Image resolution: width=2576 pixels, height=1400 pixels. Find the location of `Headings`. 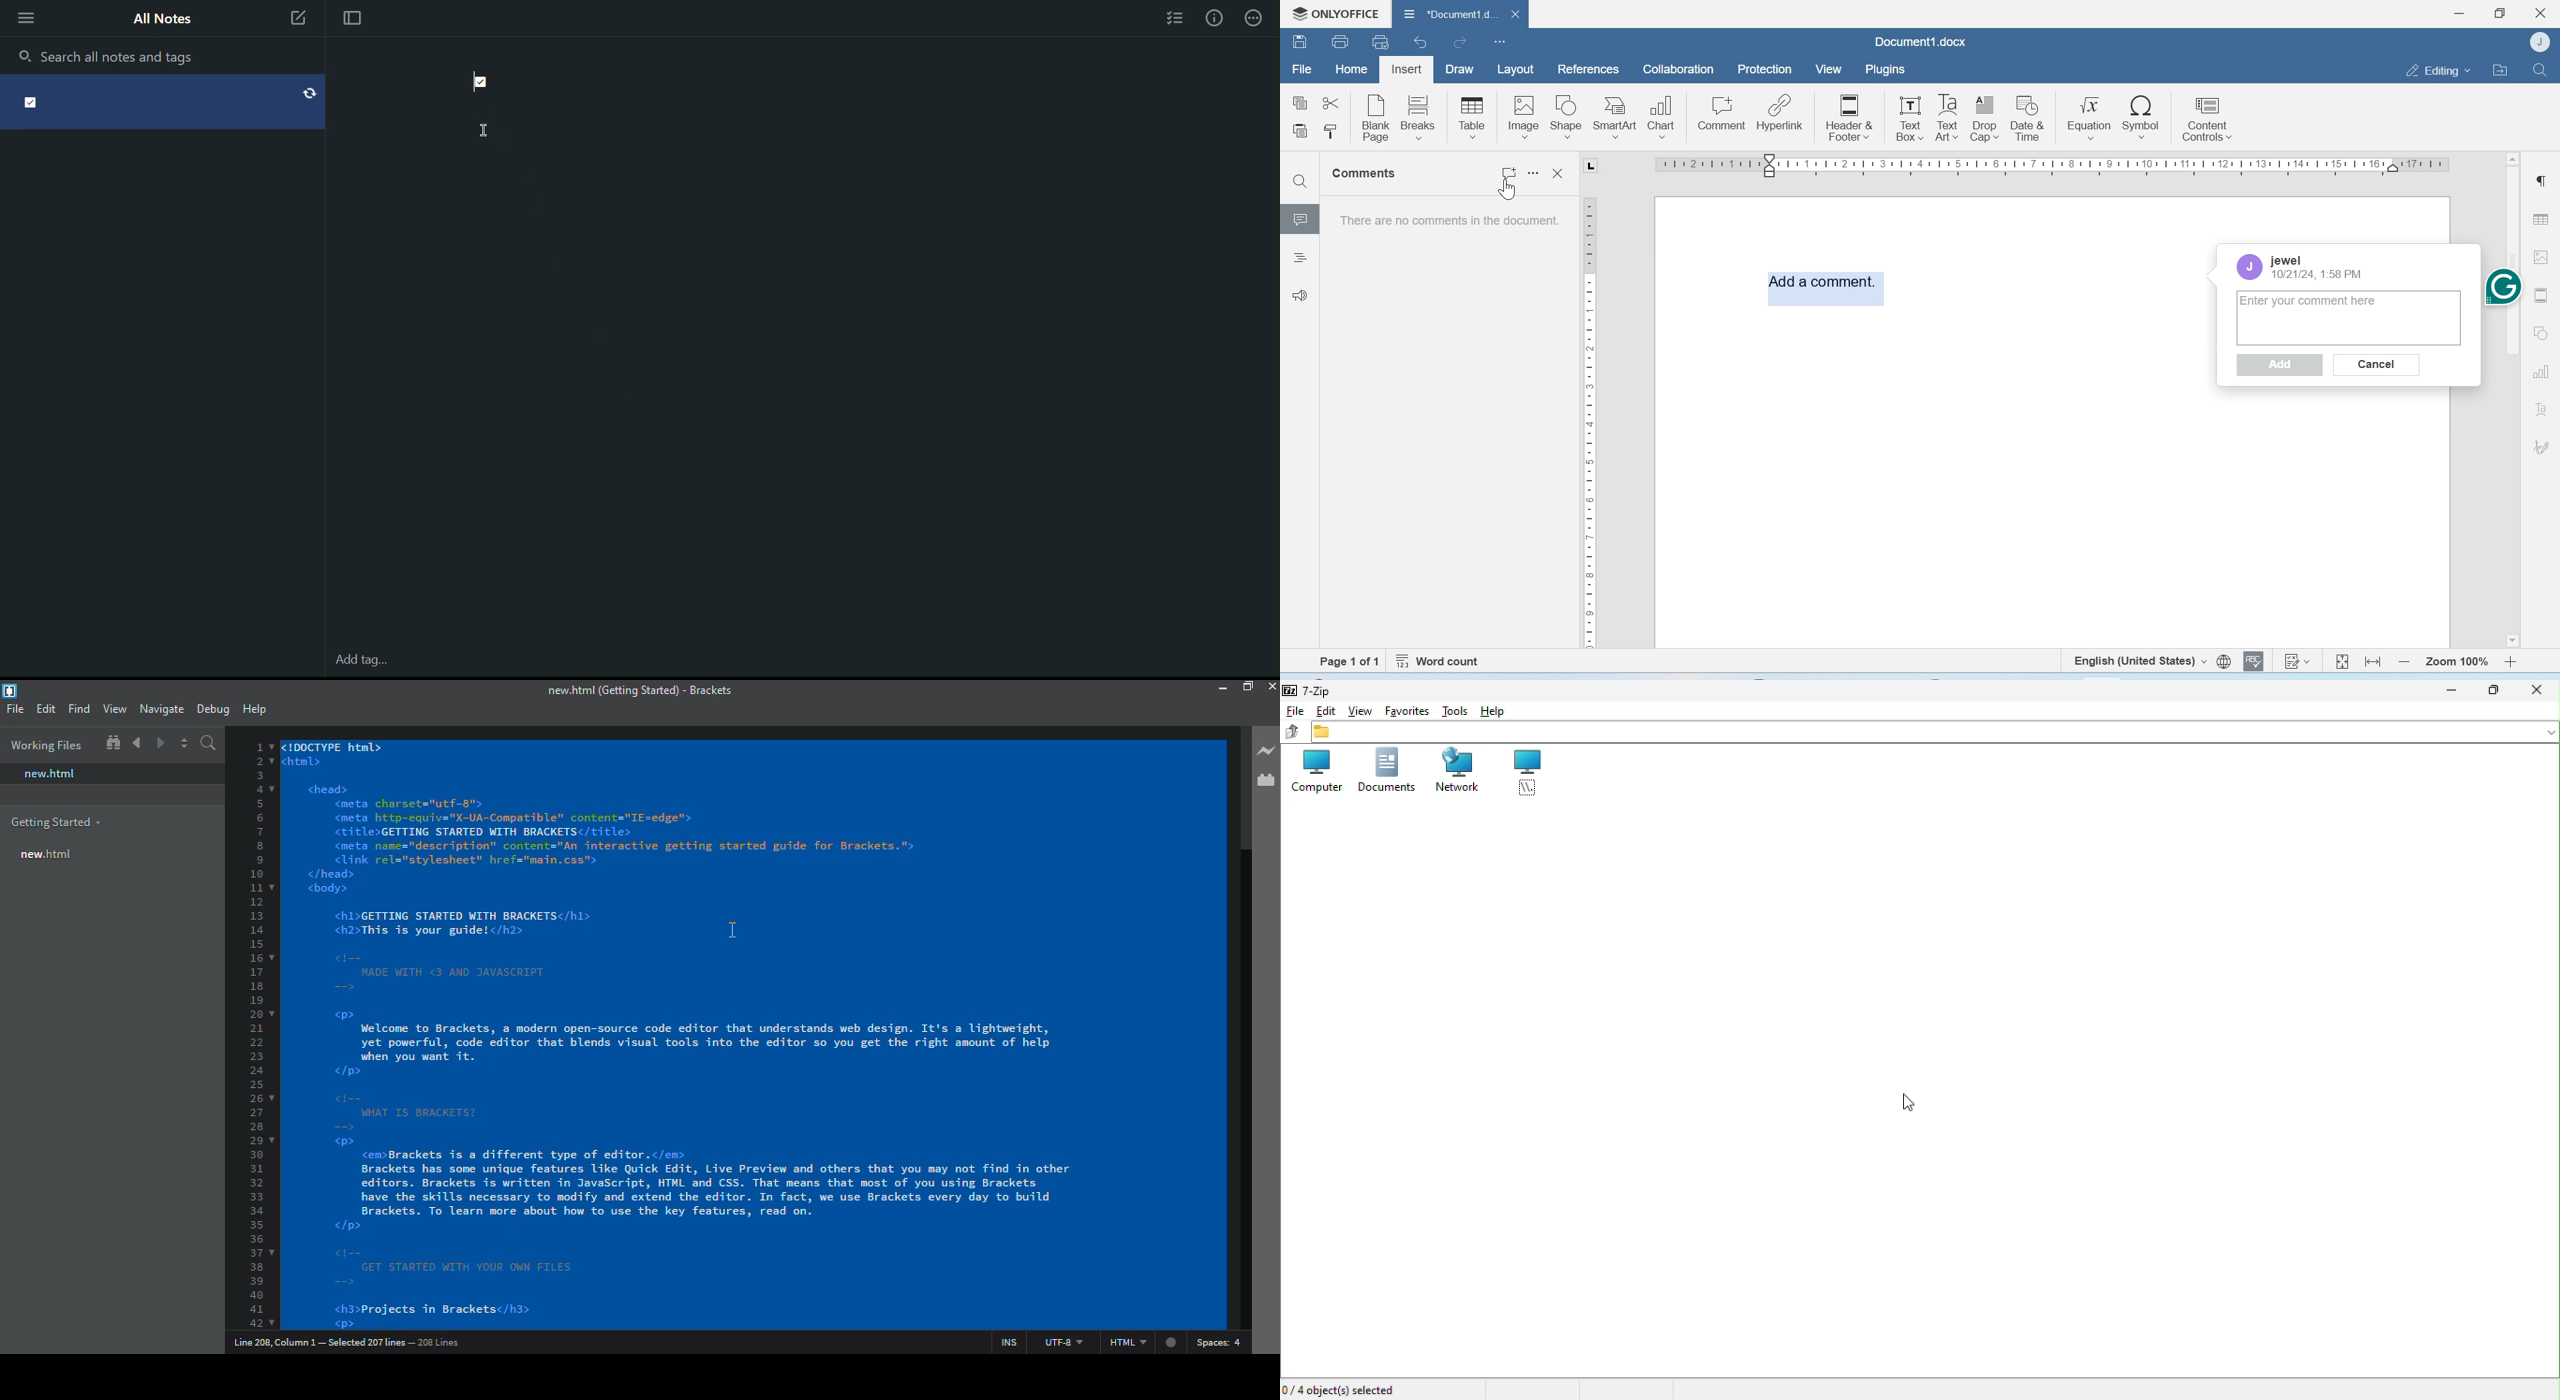

Headings is located at coordinates (1299, 259).